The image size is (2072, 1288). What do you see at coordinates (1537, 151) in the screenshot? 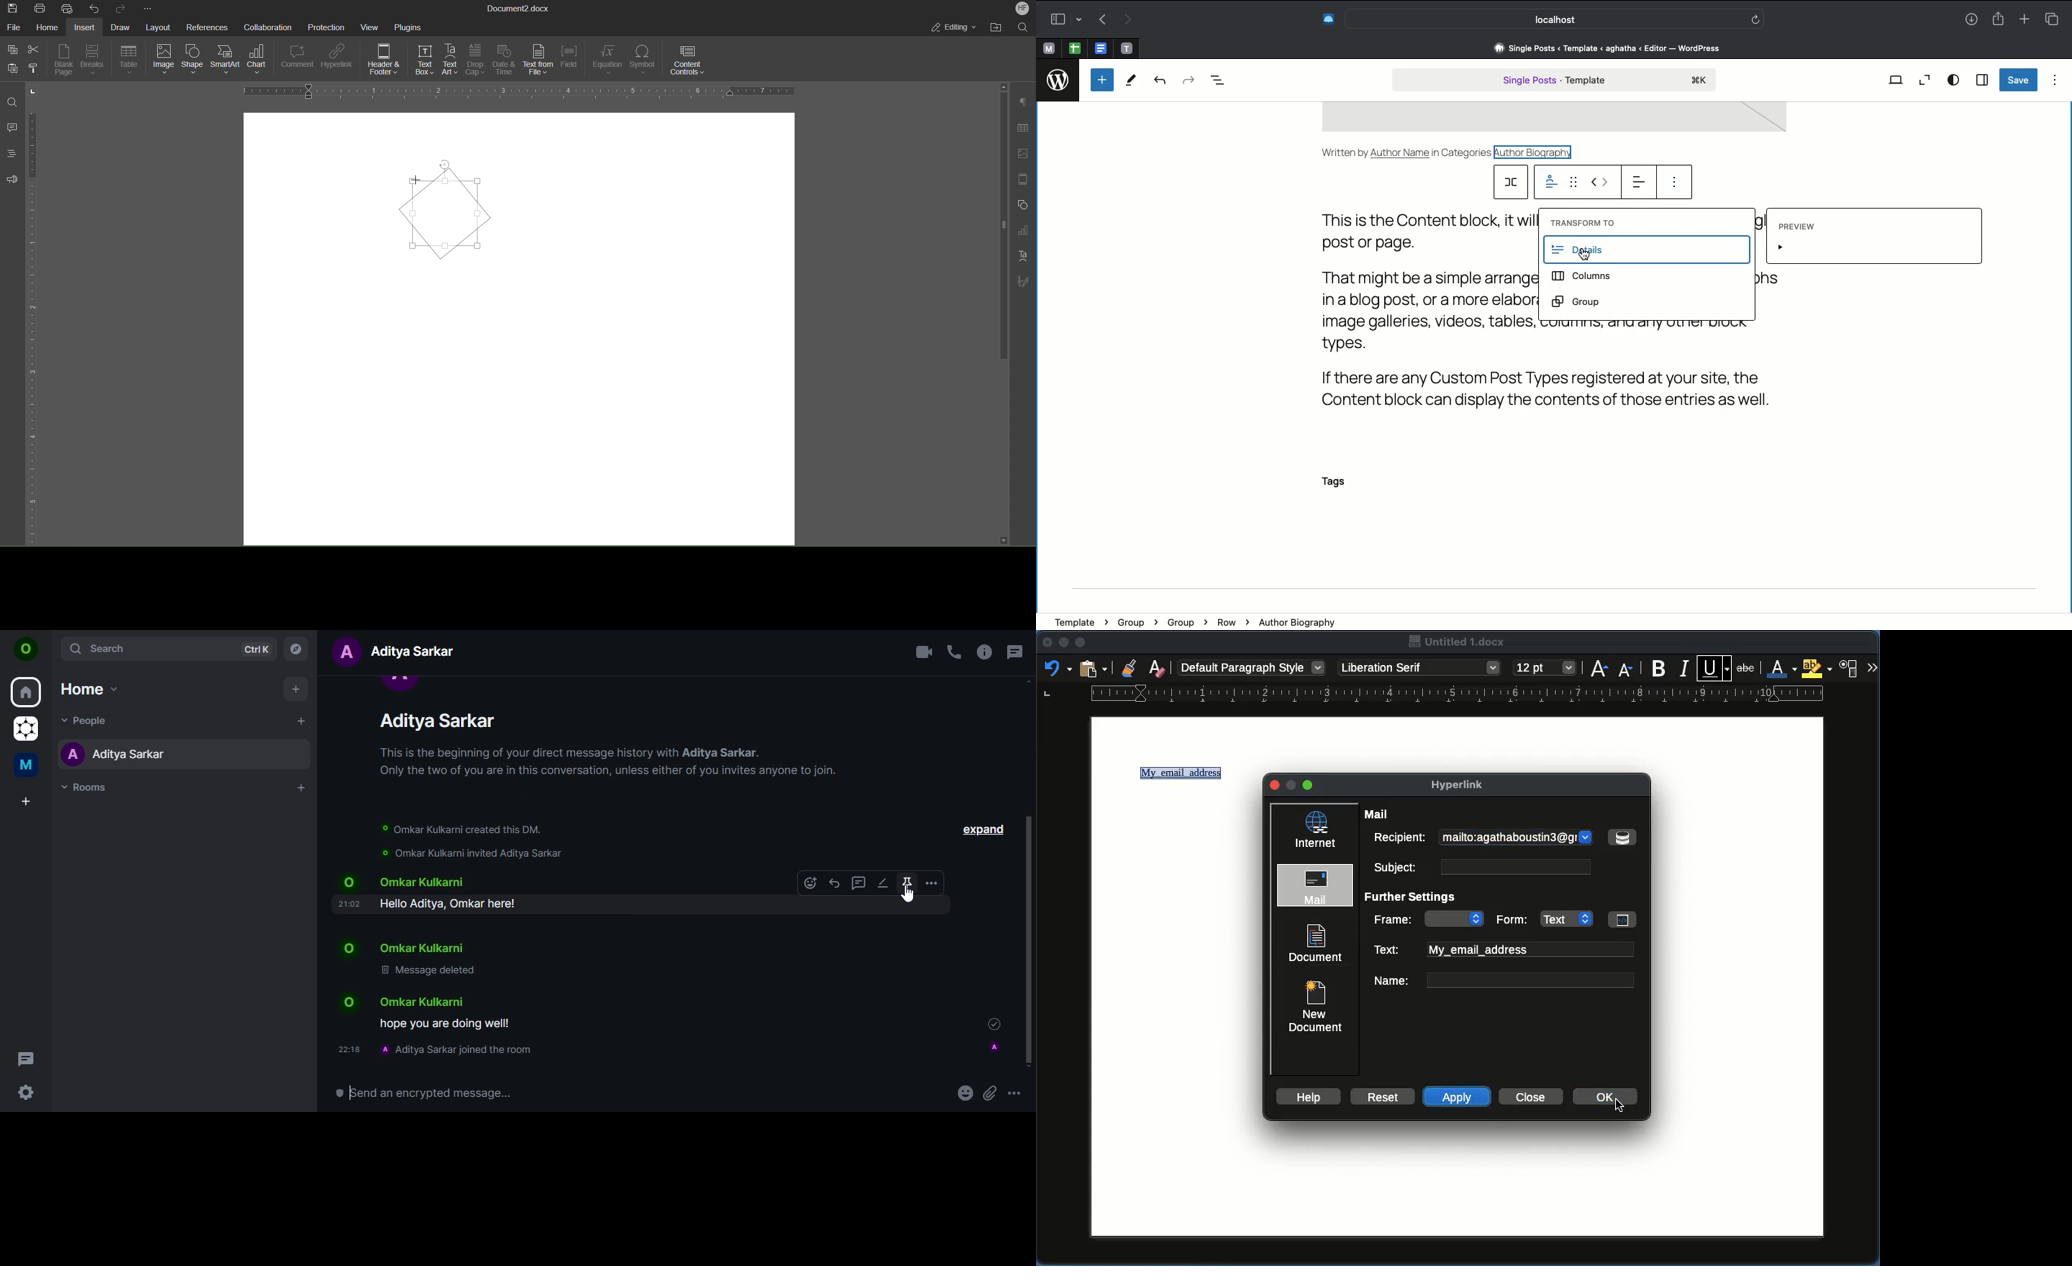
I see `Author biography` at bounding box center [1537, 151].